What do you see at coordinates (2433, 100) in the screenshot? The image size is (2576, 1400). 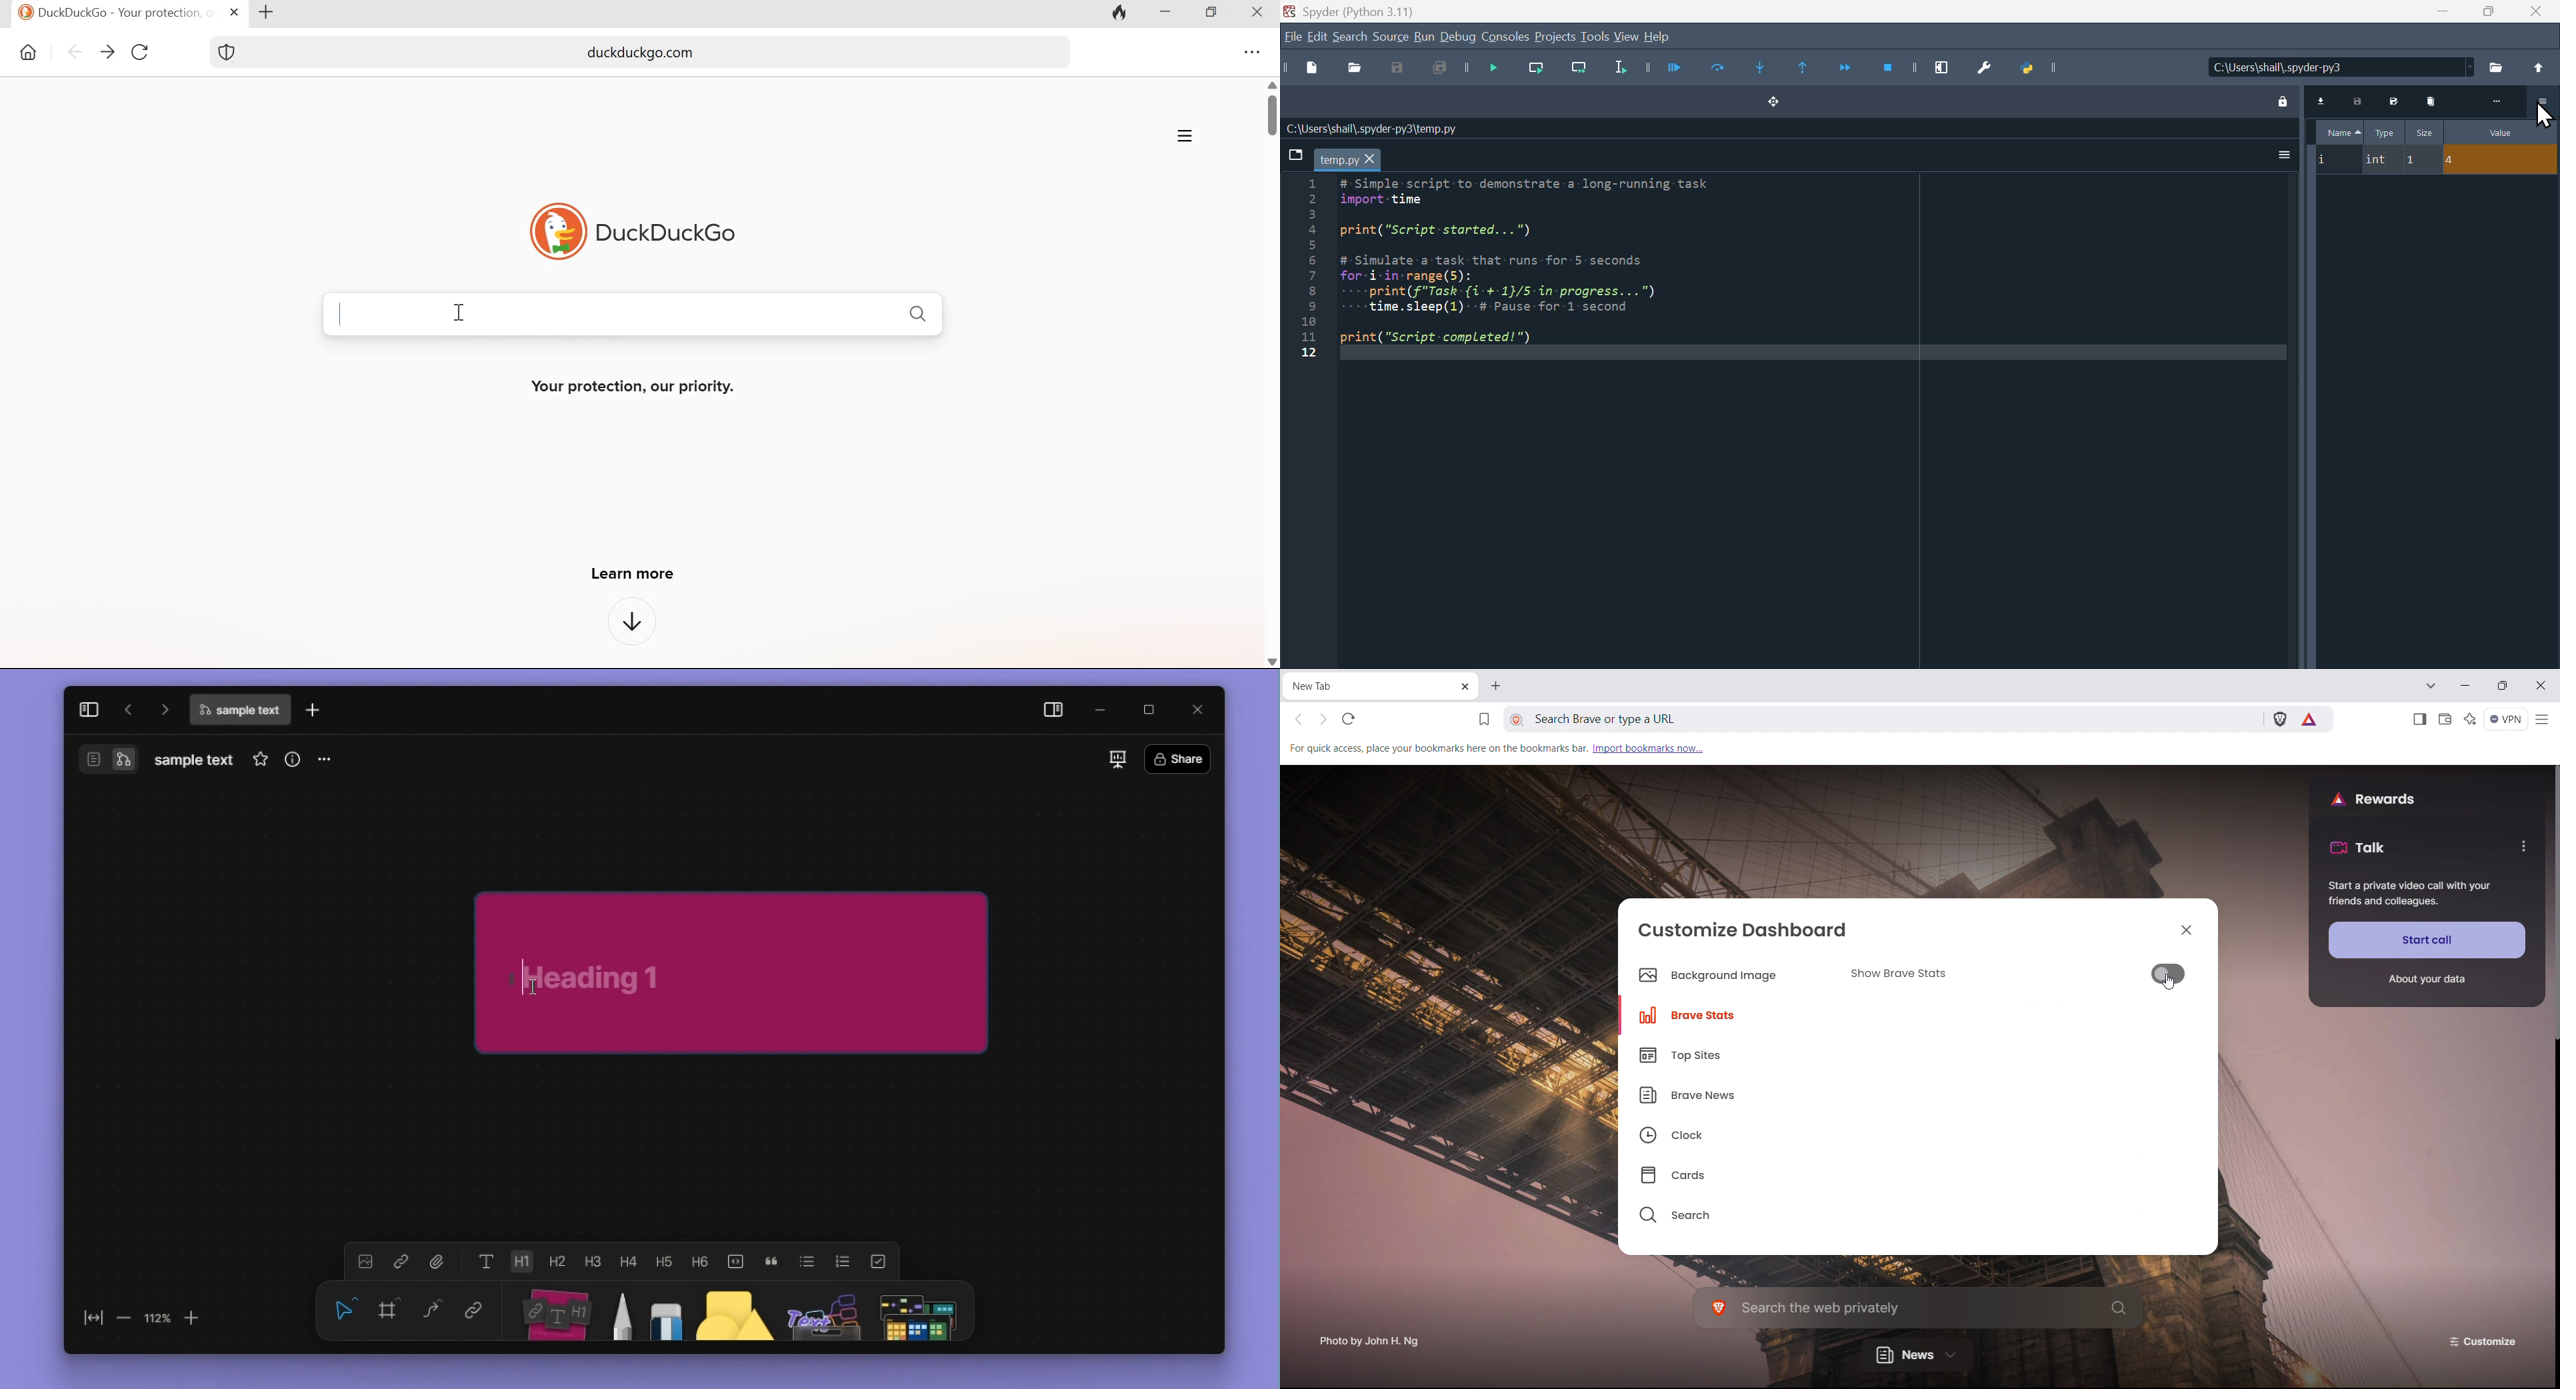 I see `Delete` at bounding box center [2433, 100].